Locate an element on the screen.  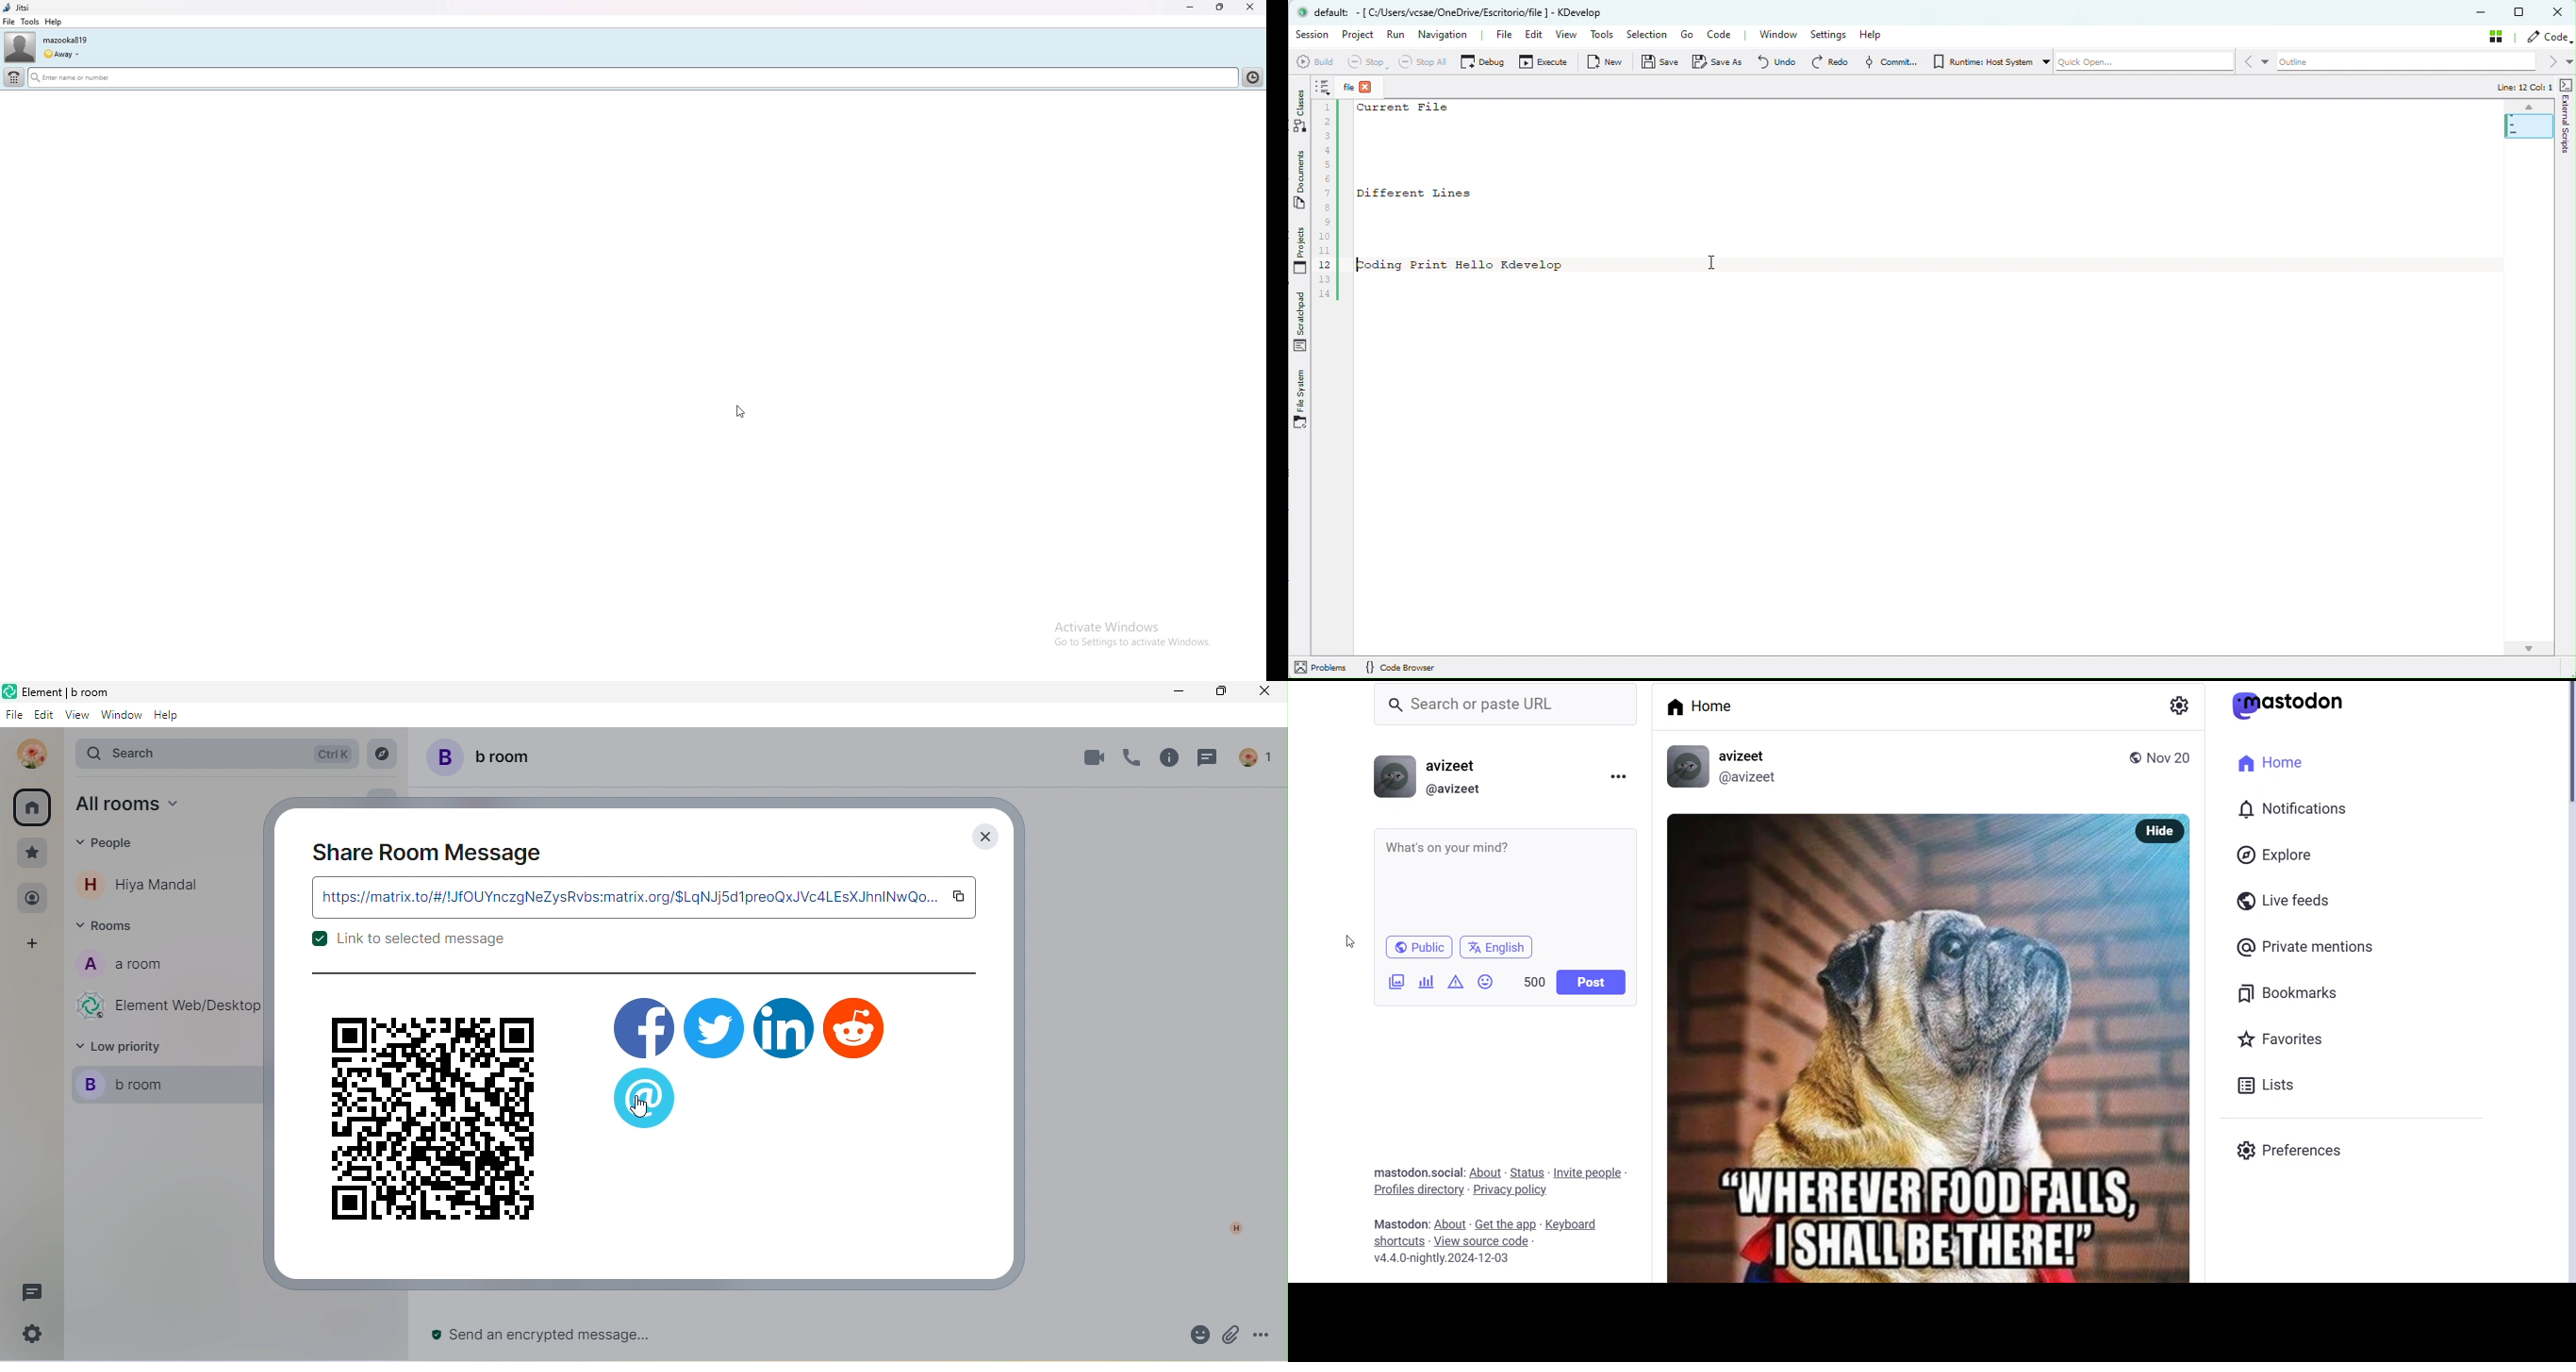
text is located at coordinates (1397, 1224).